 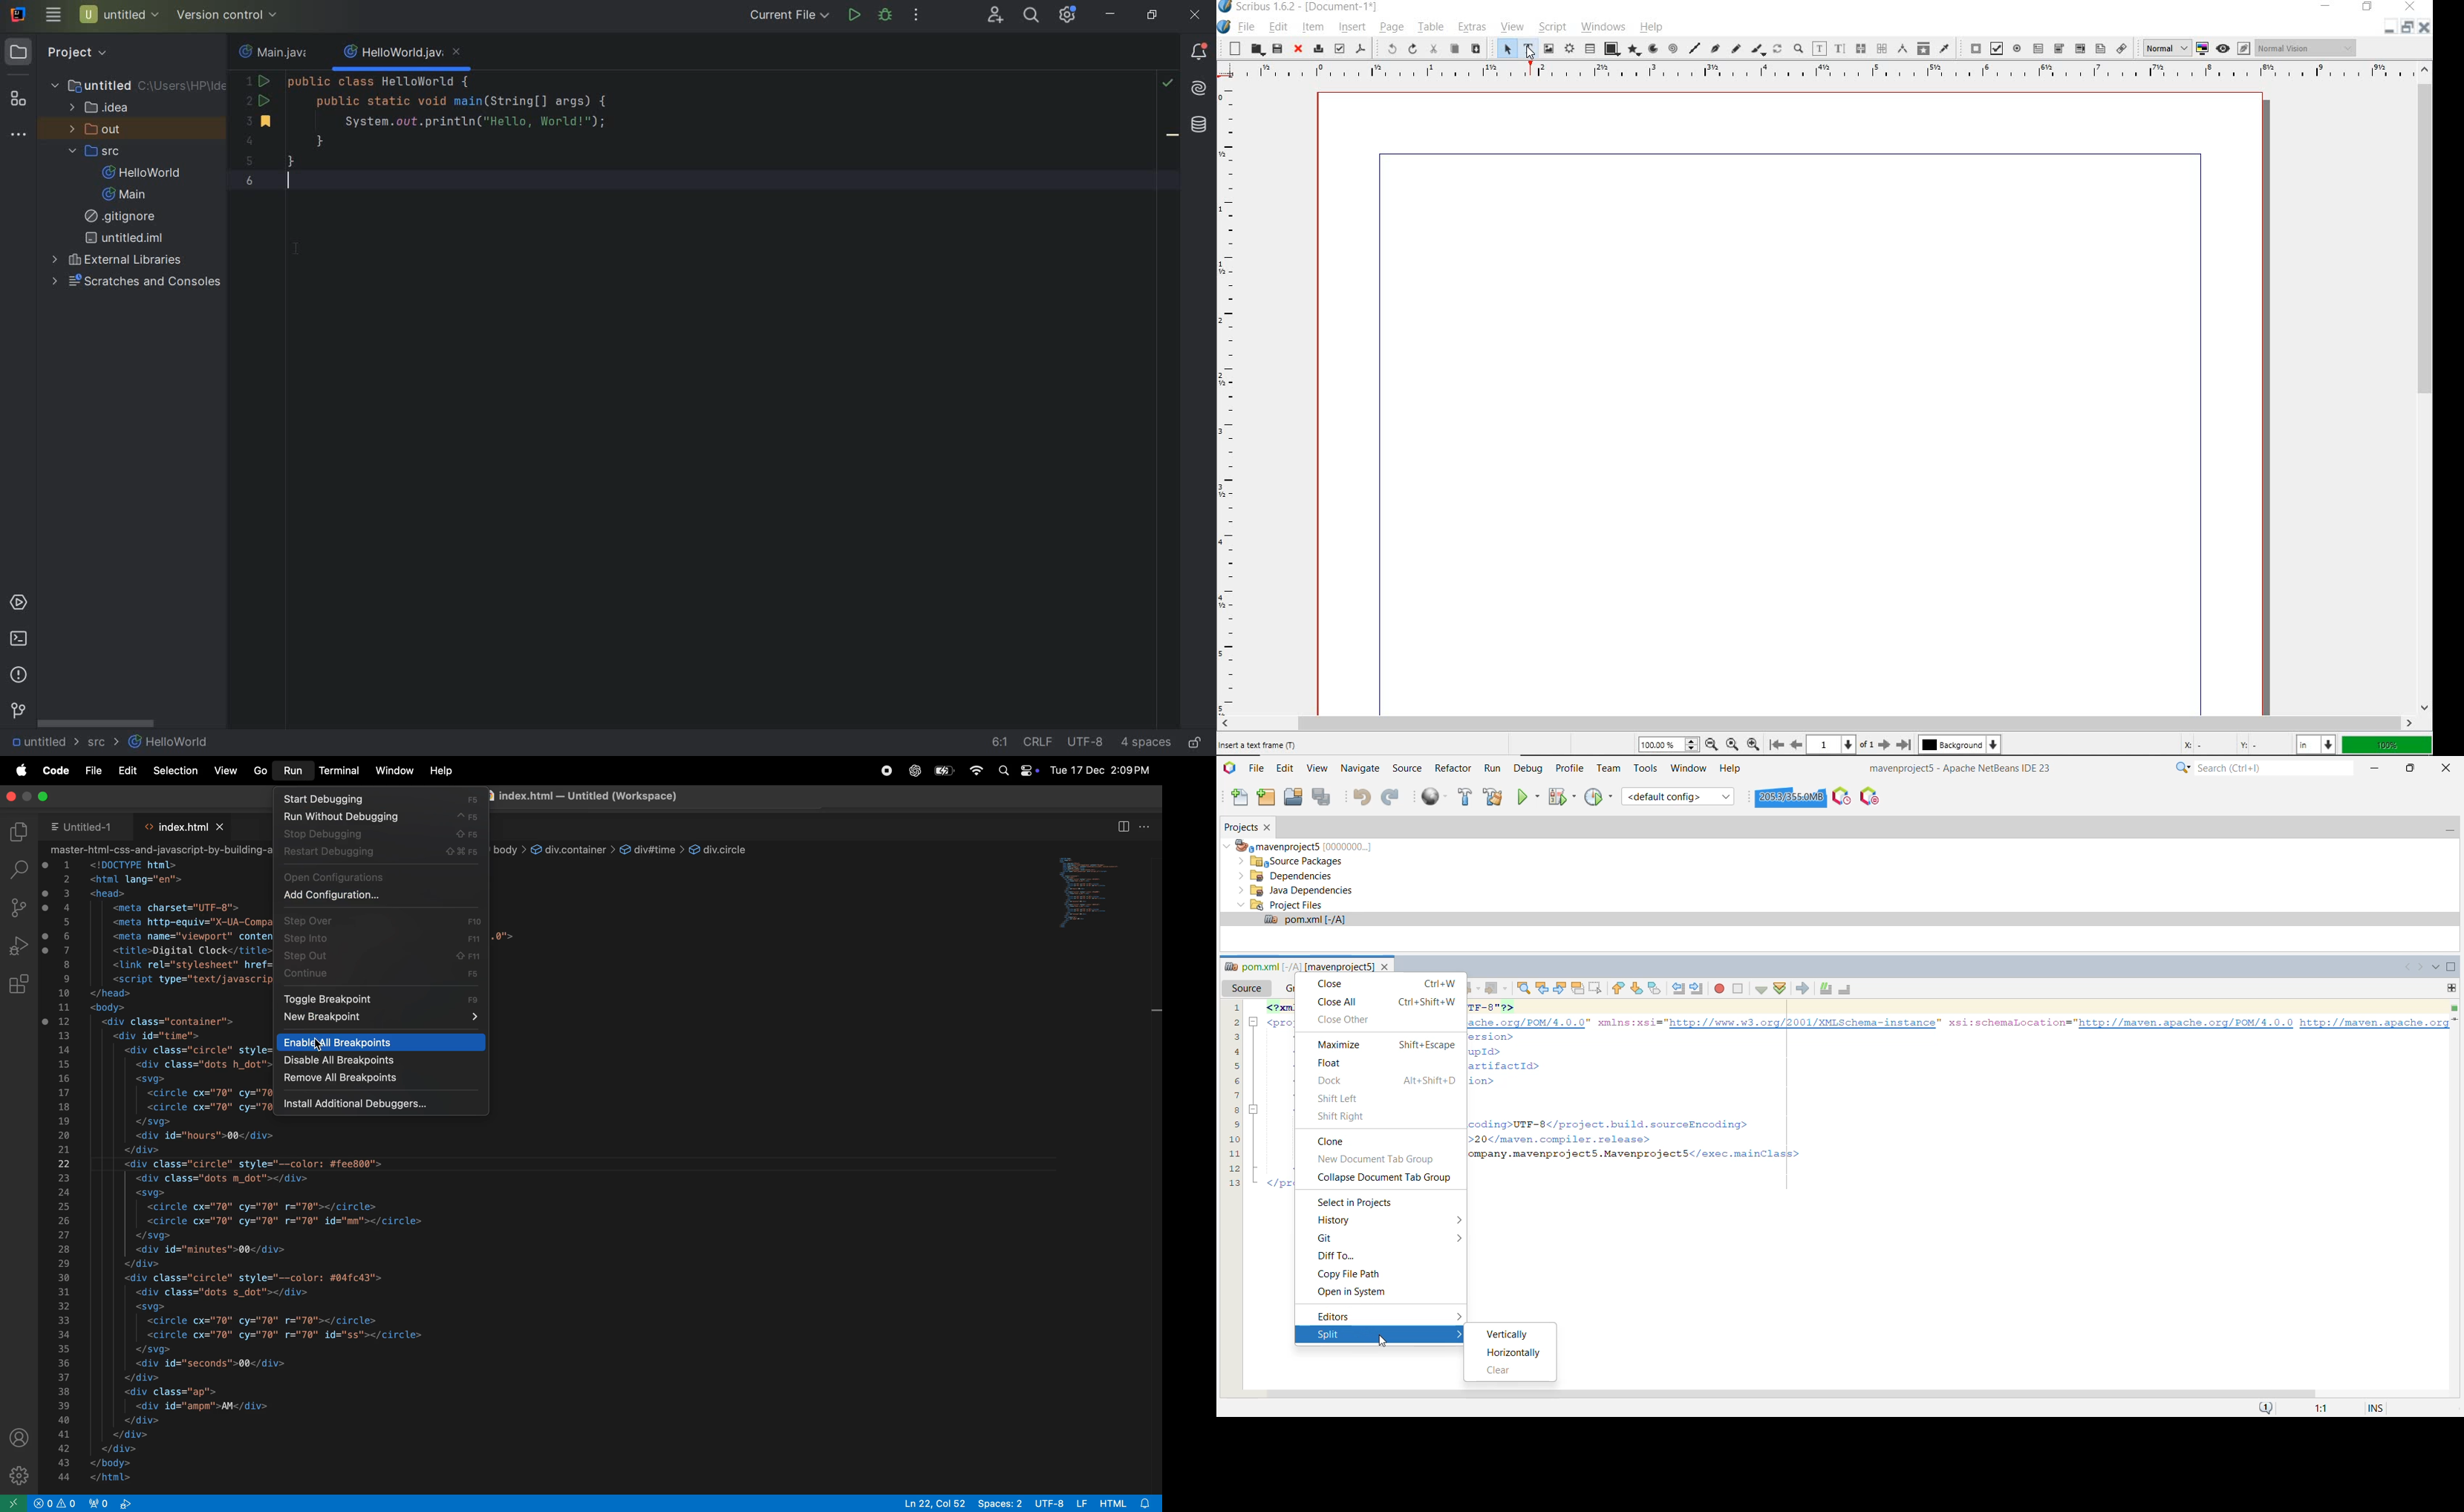 I want to click on windows, so click(x=1605, y=28).